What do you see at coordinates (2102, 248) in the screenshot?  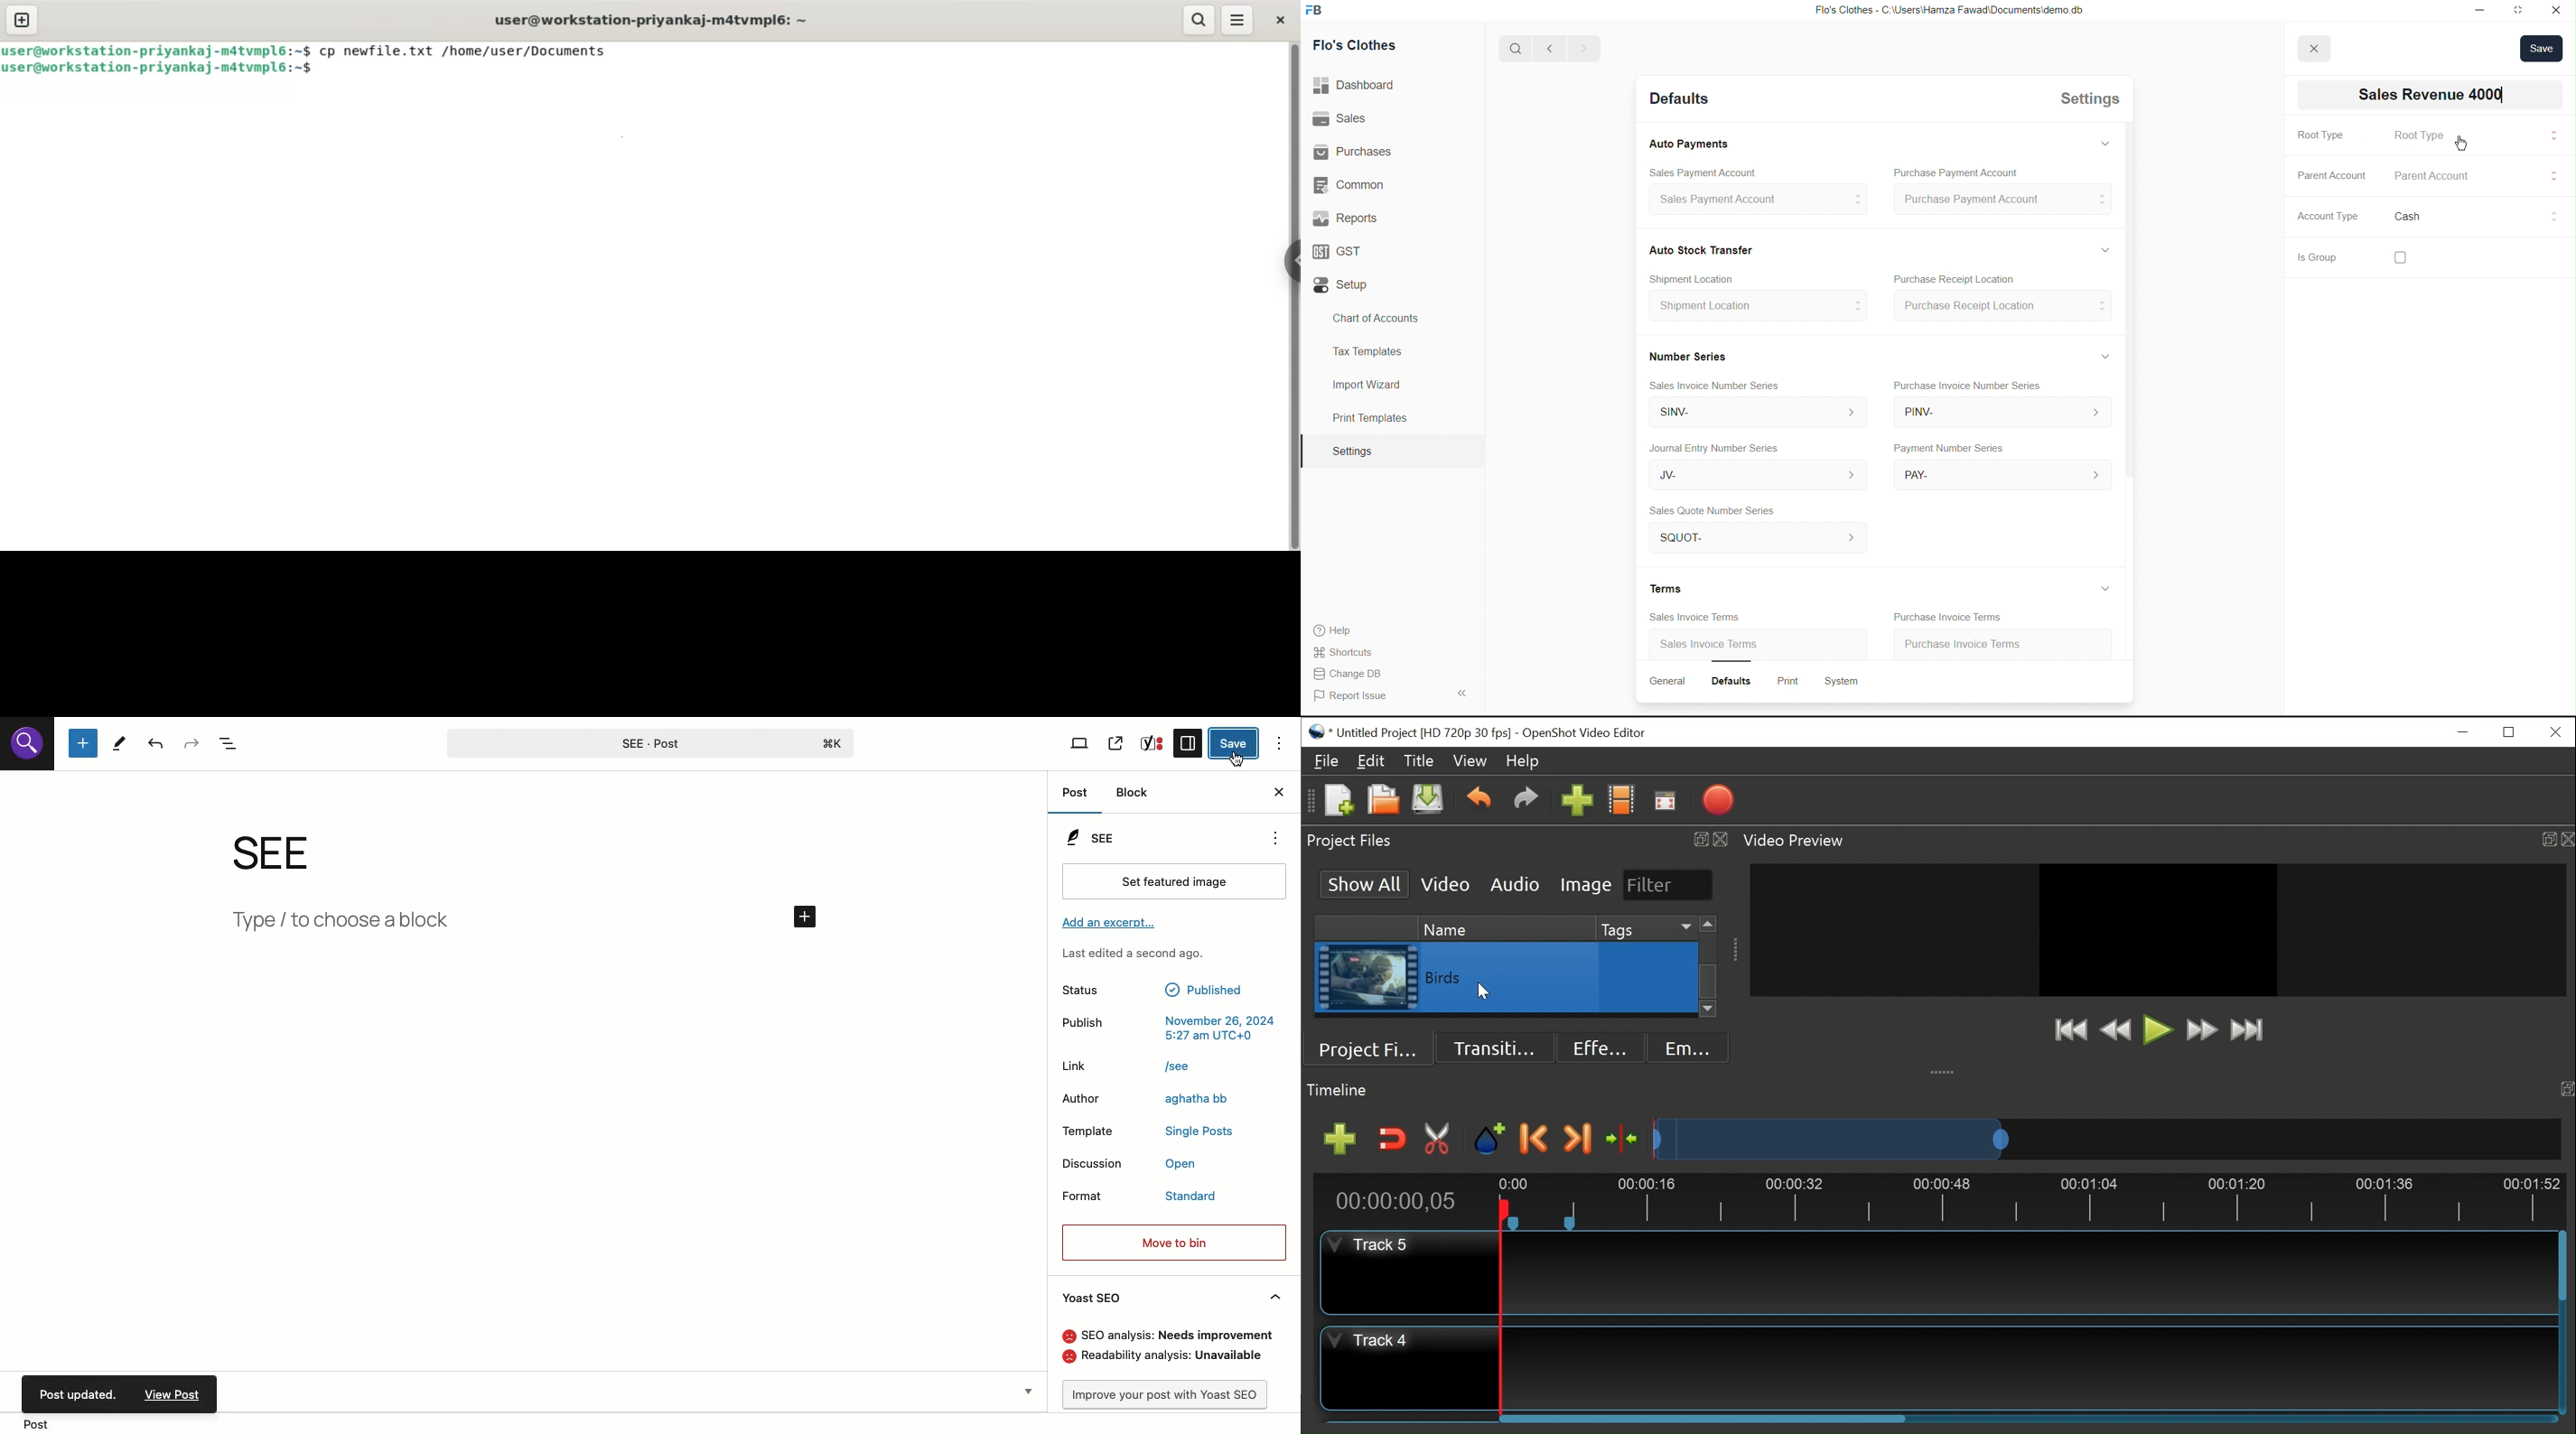 I see `Hide ` at bounding box center [2102, 248].